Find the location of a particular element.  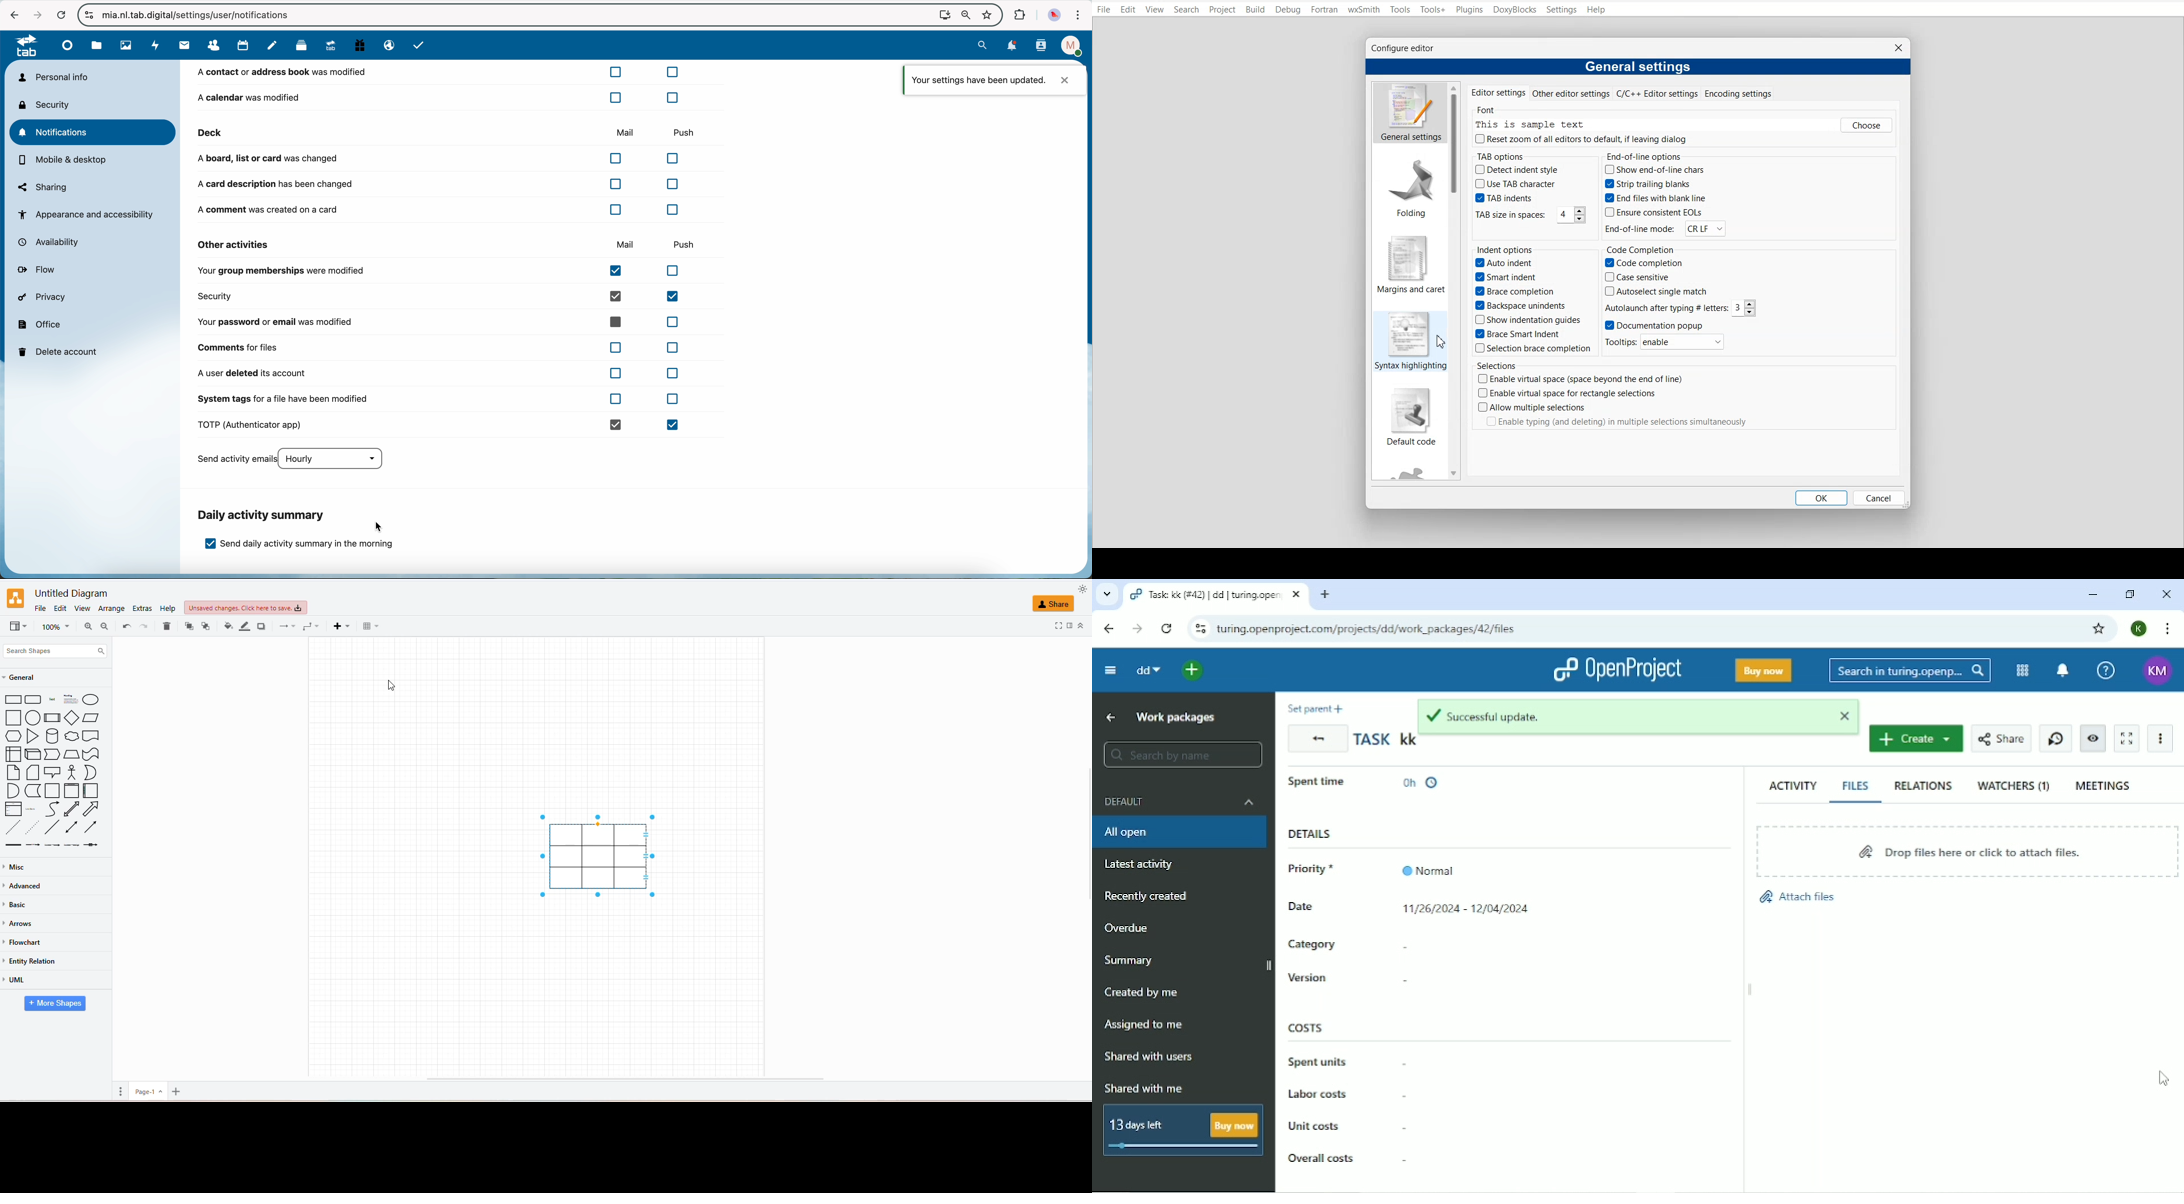

fullscreen is located at coordinates (1056, 627).